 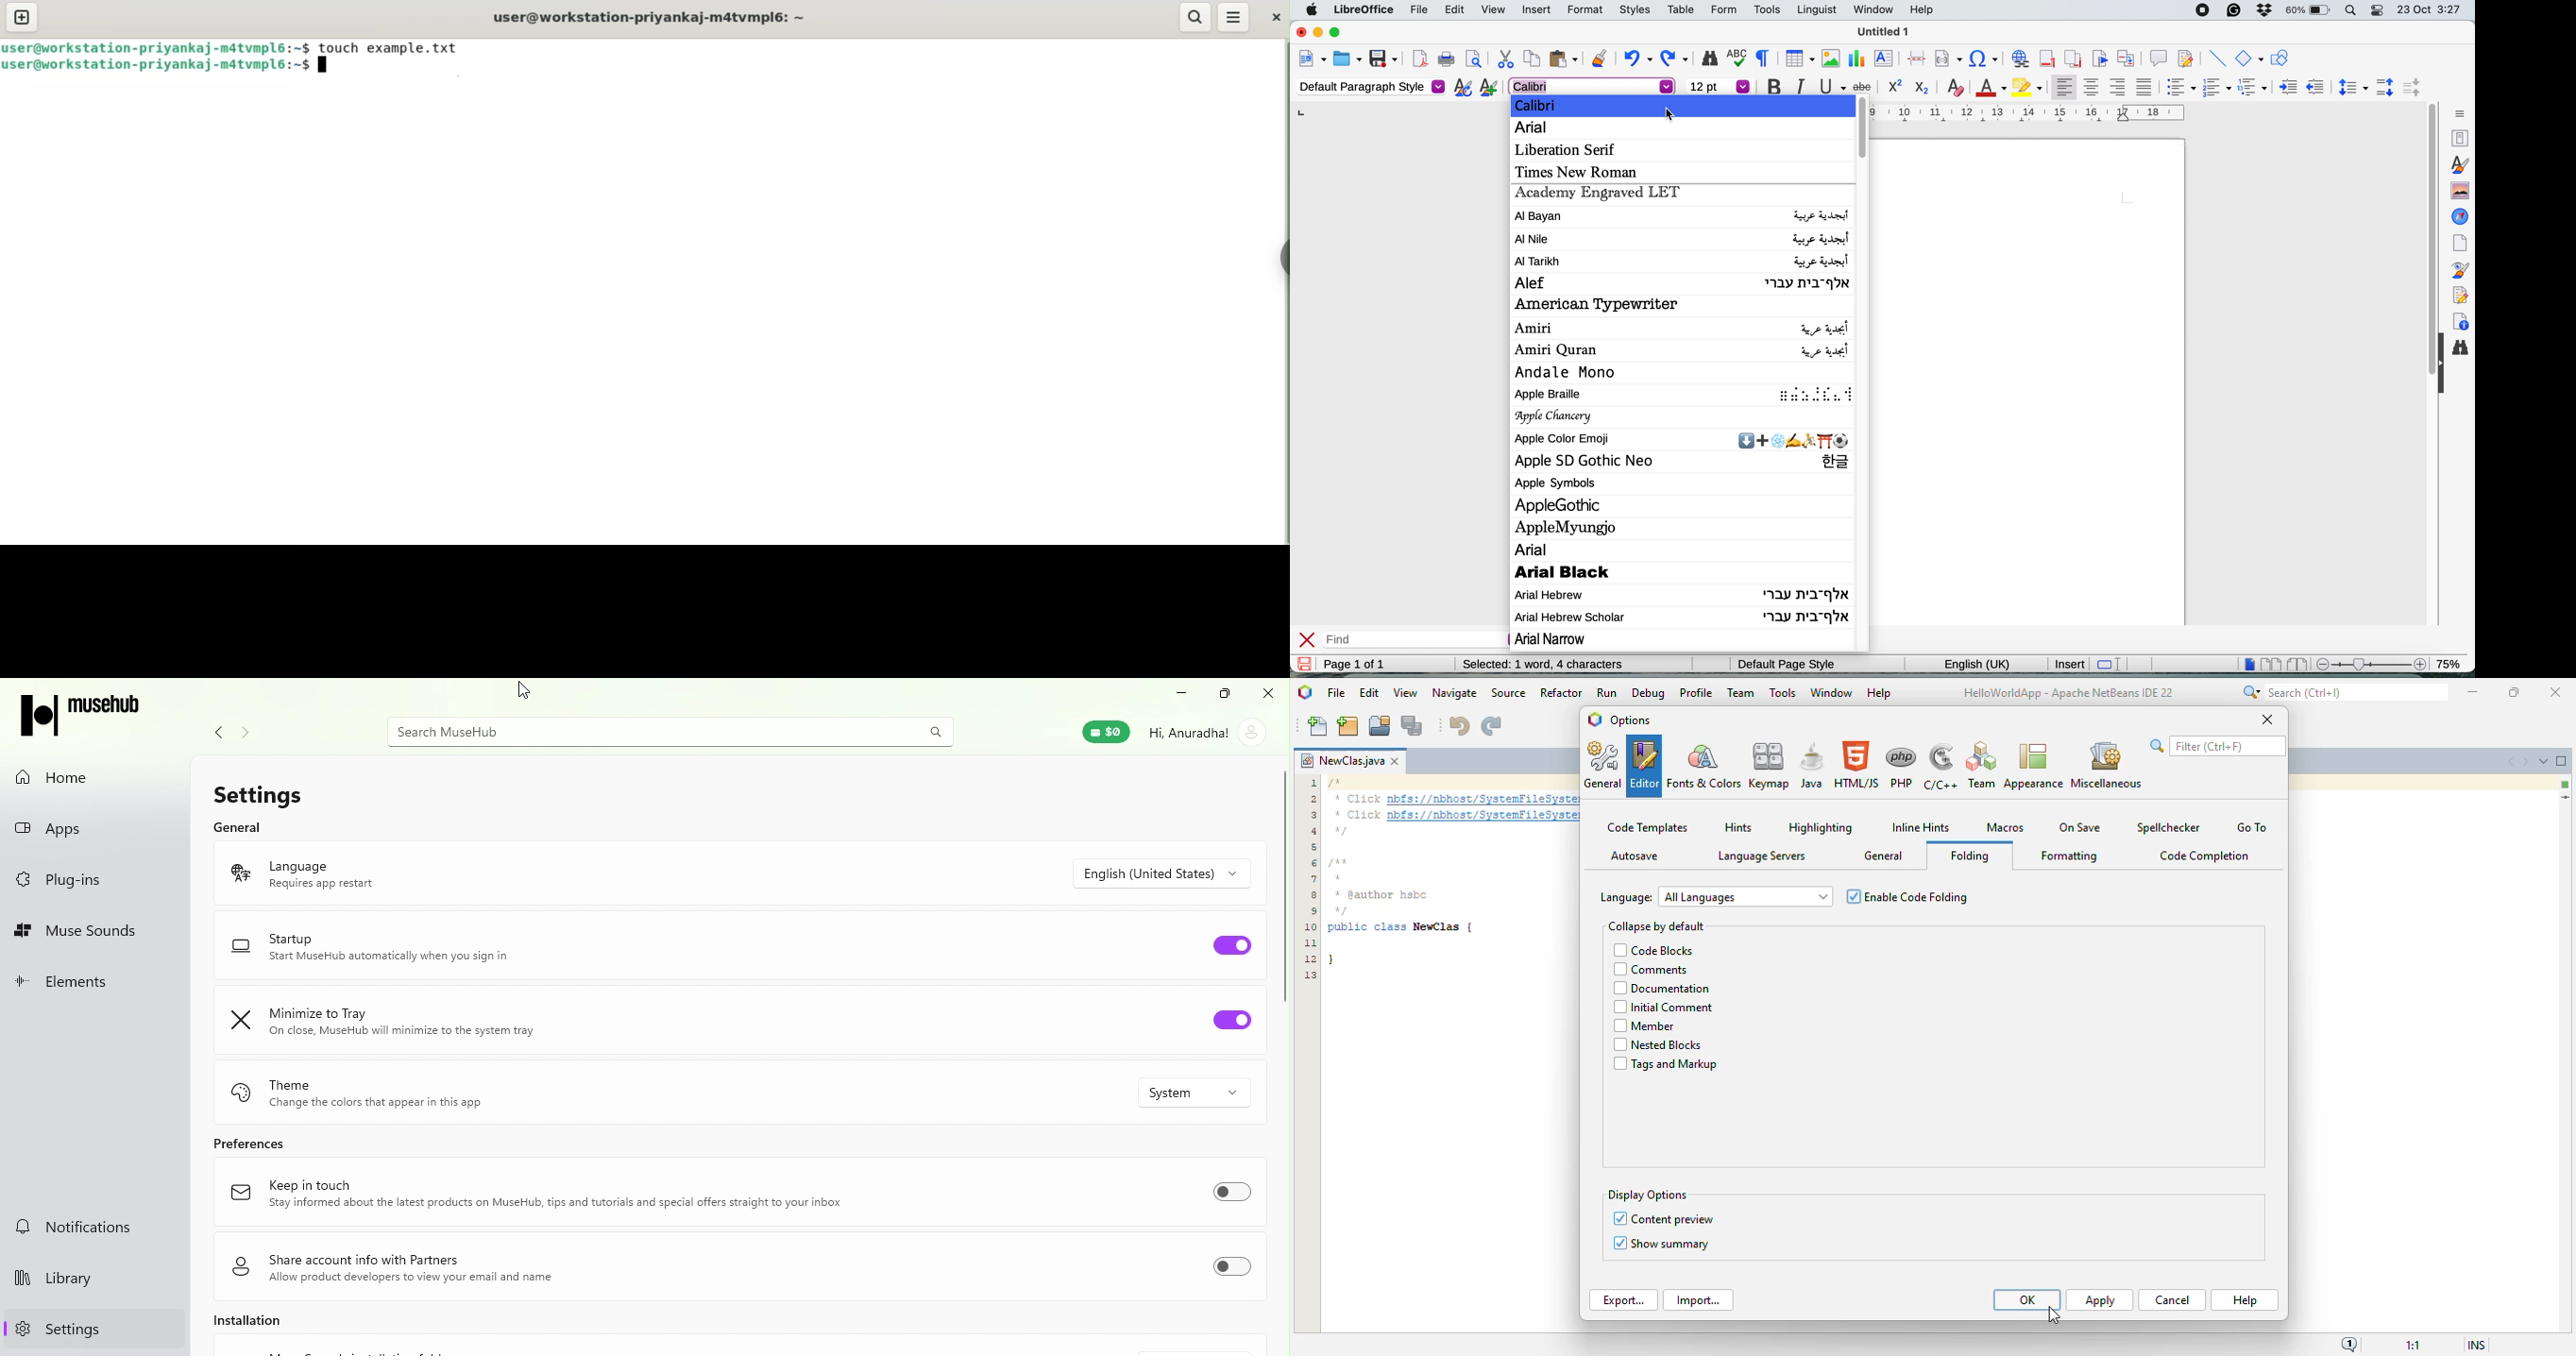 What do you see at coordinates (92, 1330) in the screenshot?
I see `Settings` at bounding box center [92, 1330].